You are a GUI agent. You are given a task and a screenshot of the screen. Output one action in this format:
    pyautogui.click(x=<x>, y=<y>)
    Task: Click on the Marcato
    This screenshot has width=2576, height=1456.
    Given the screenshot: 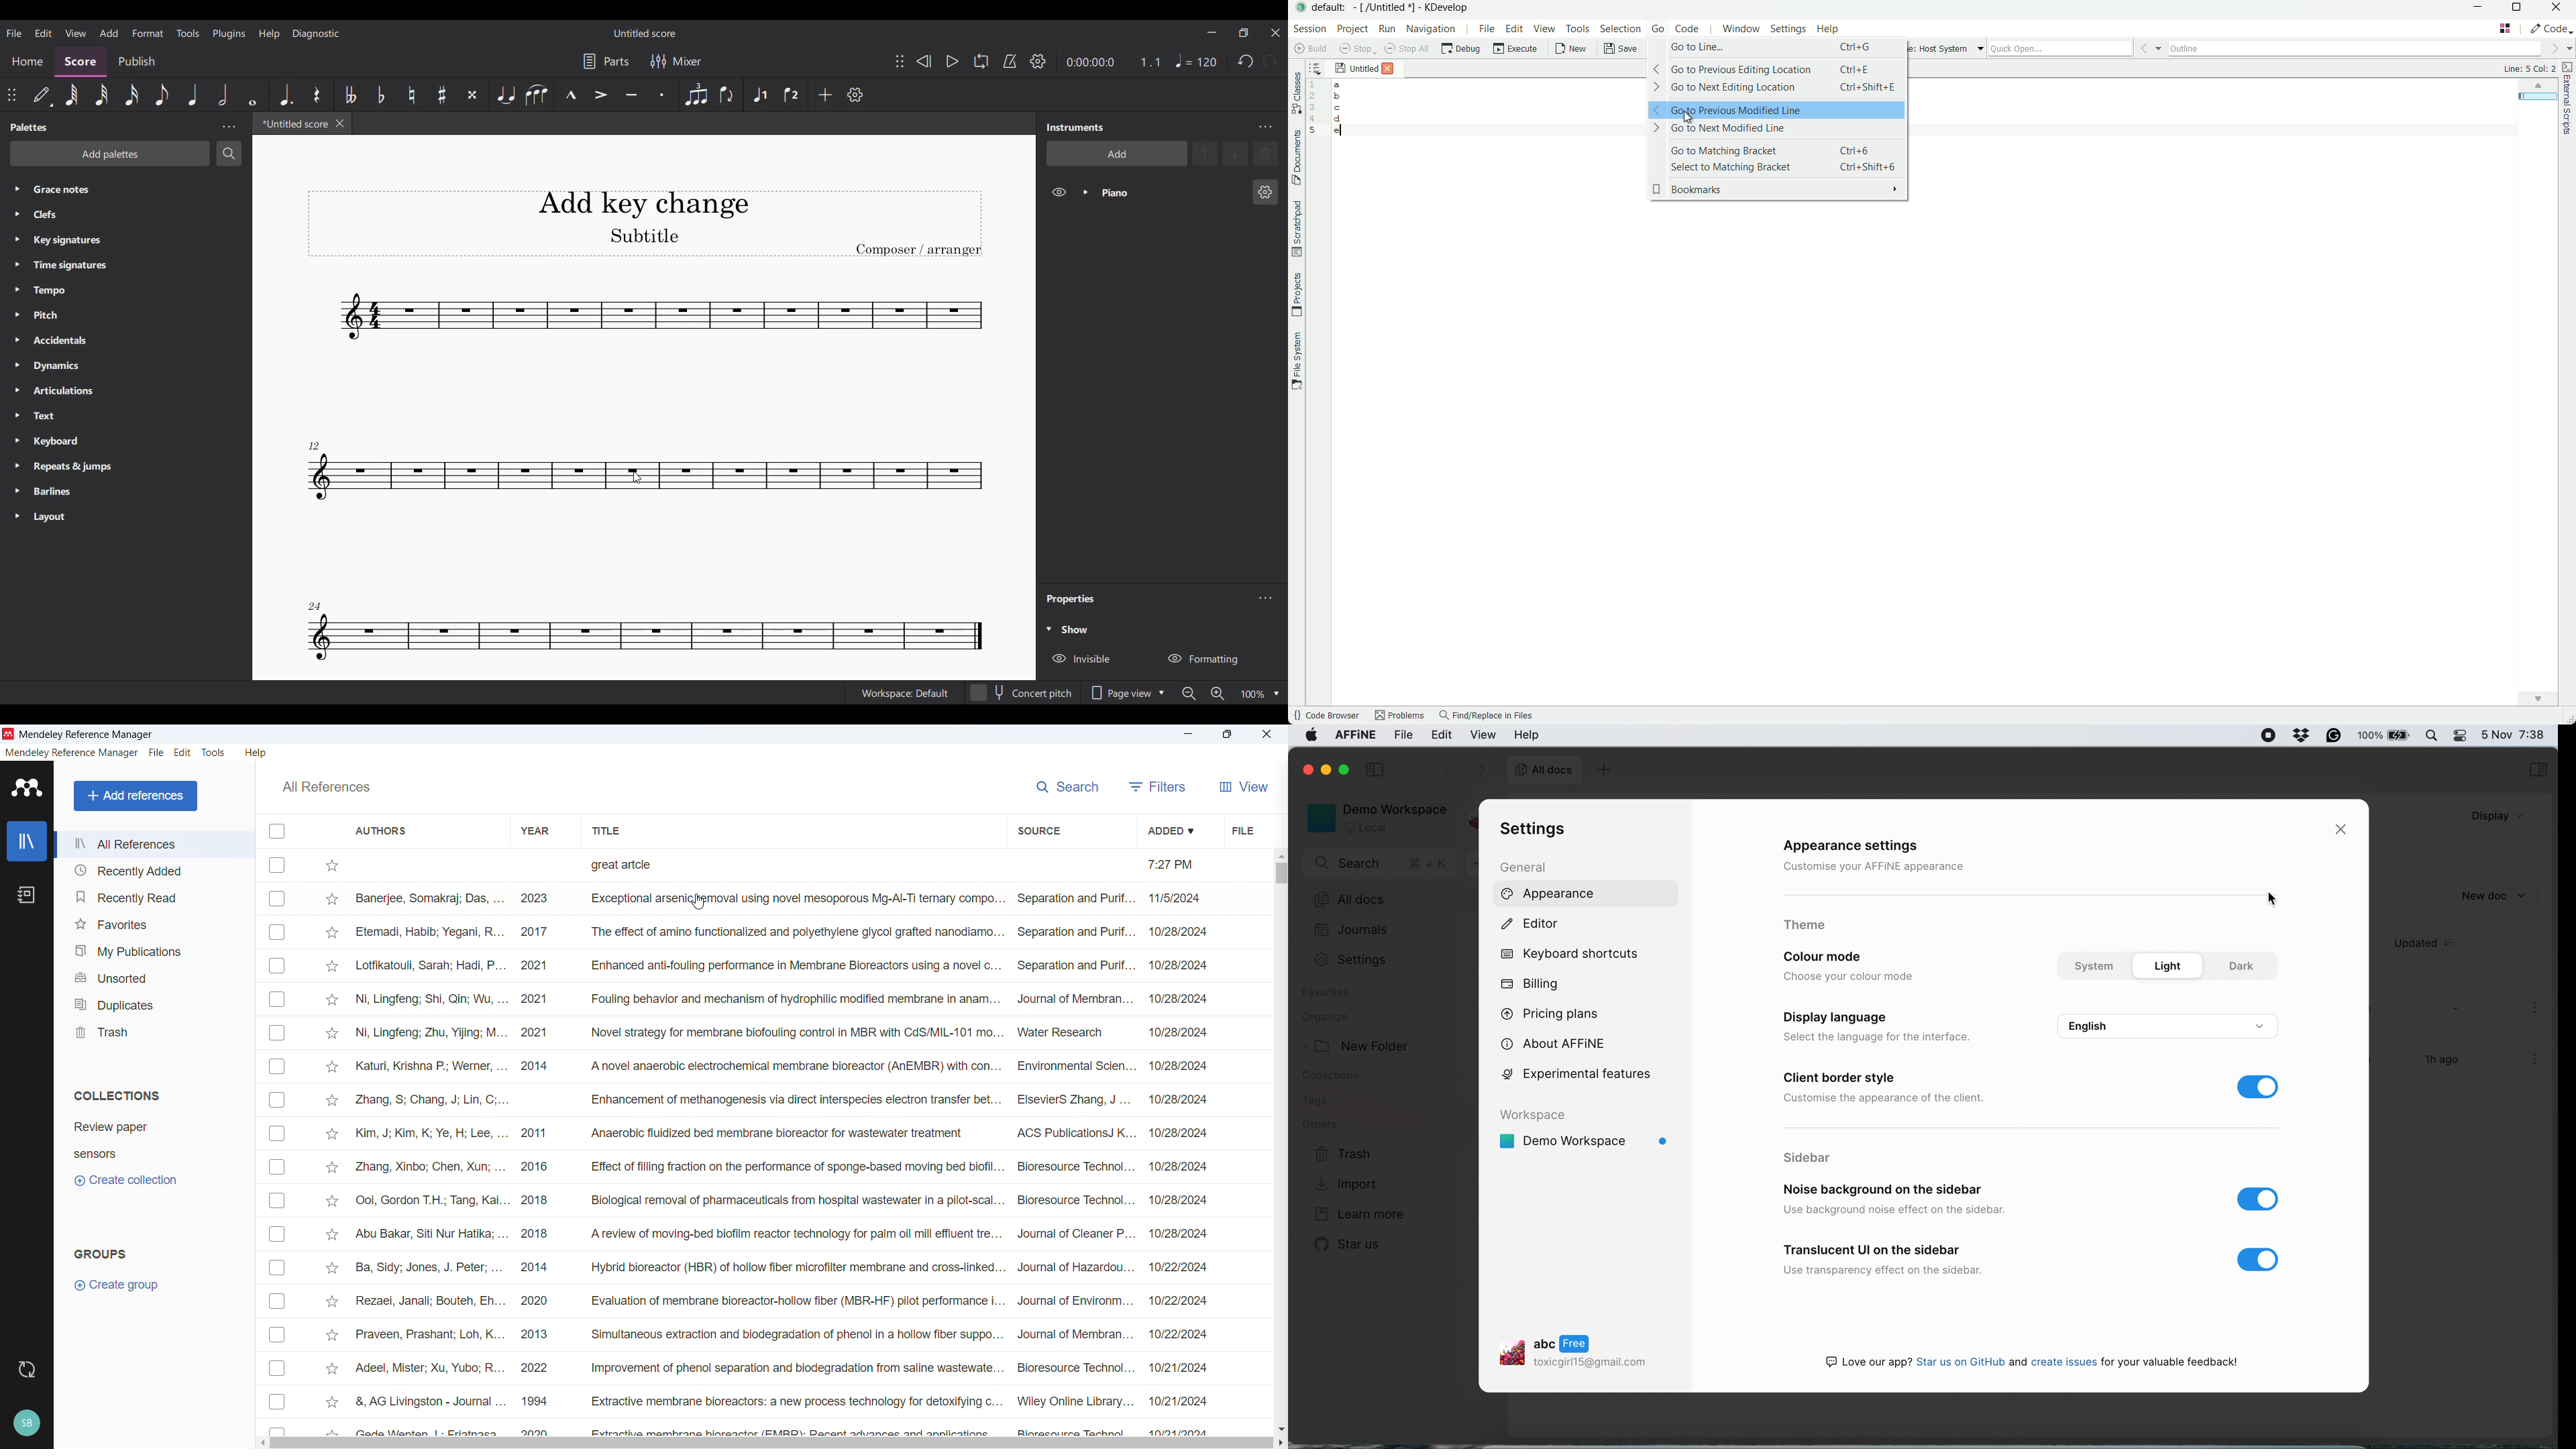 What is the action you would take?
    pyautogui.click(x=571, y=94)
    